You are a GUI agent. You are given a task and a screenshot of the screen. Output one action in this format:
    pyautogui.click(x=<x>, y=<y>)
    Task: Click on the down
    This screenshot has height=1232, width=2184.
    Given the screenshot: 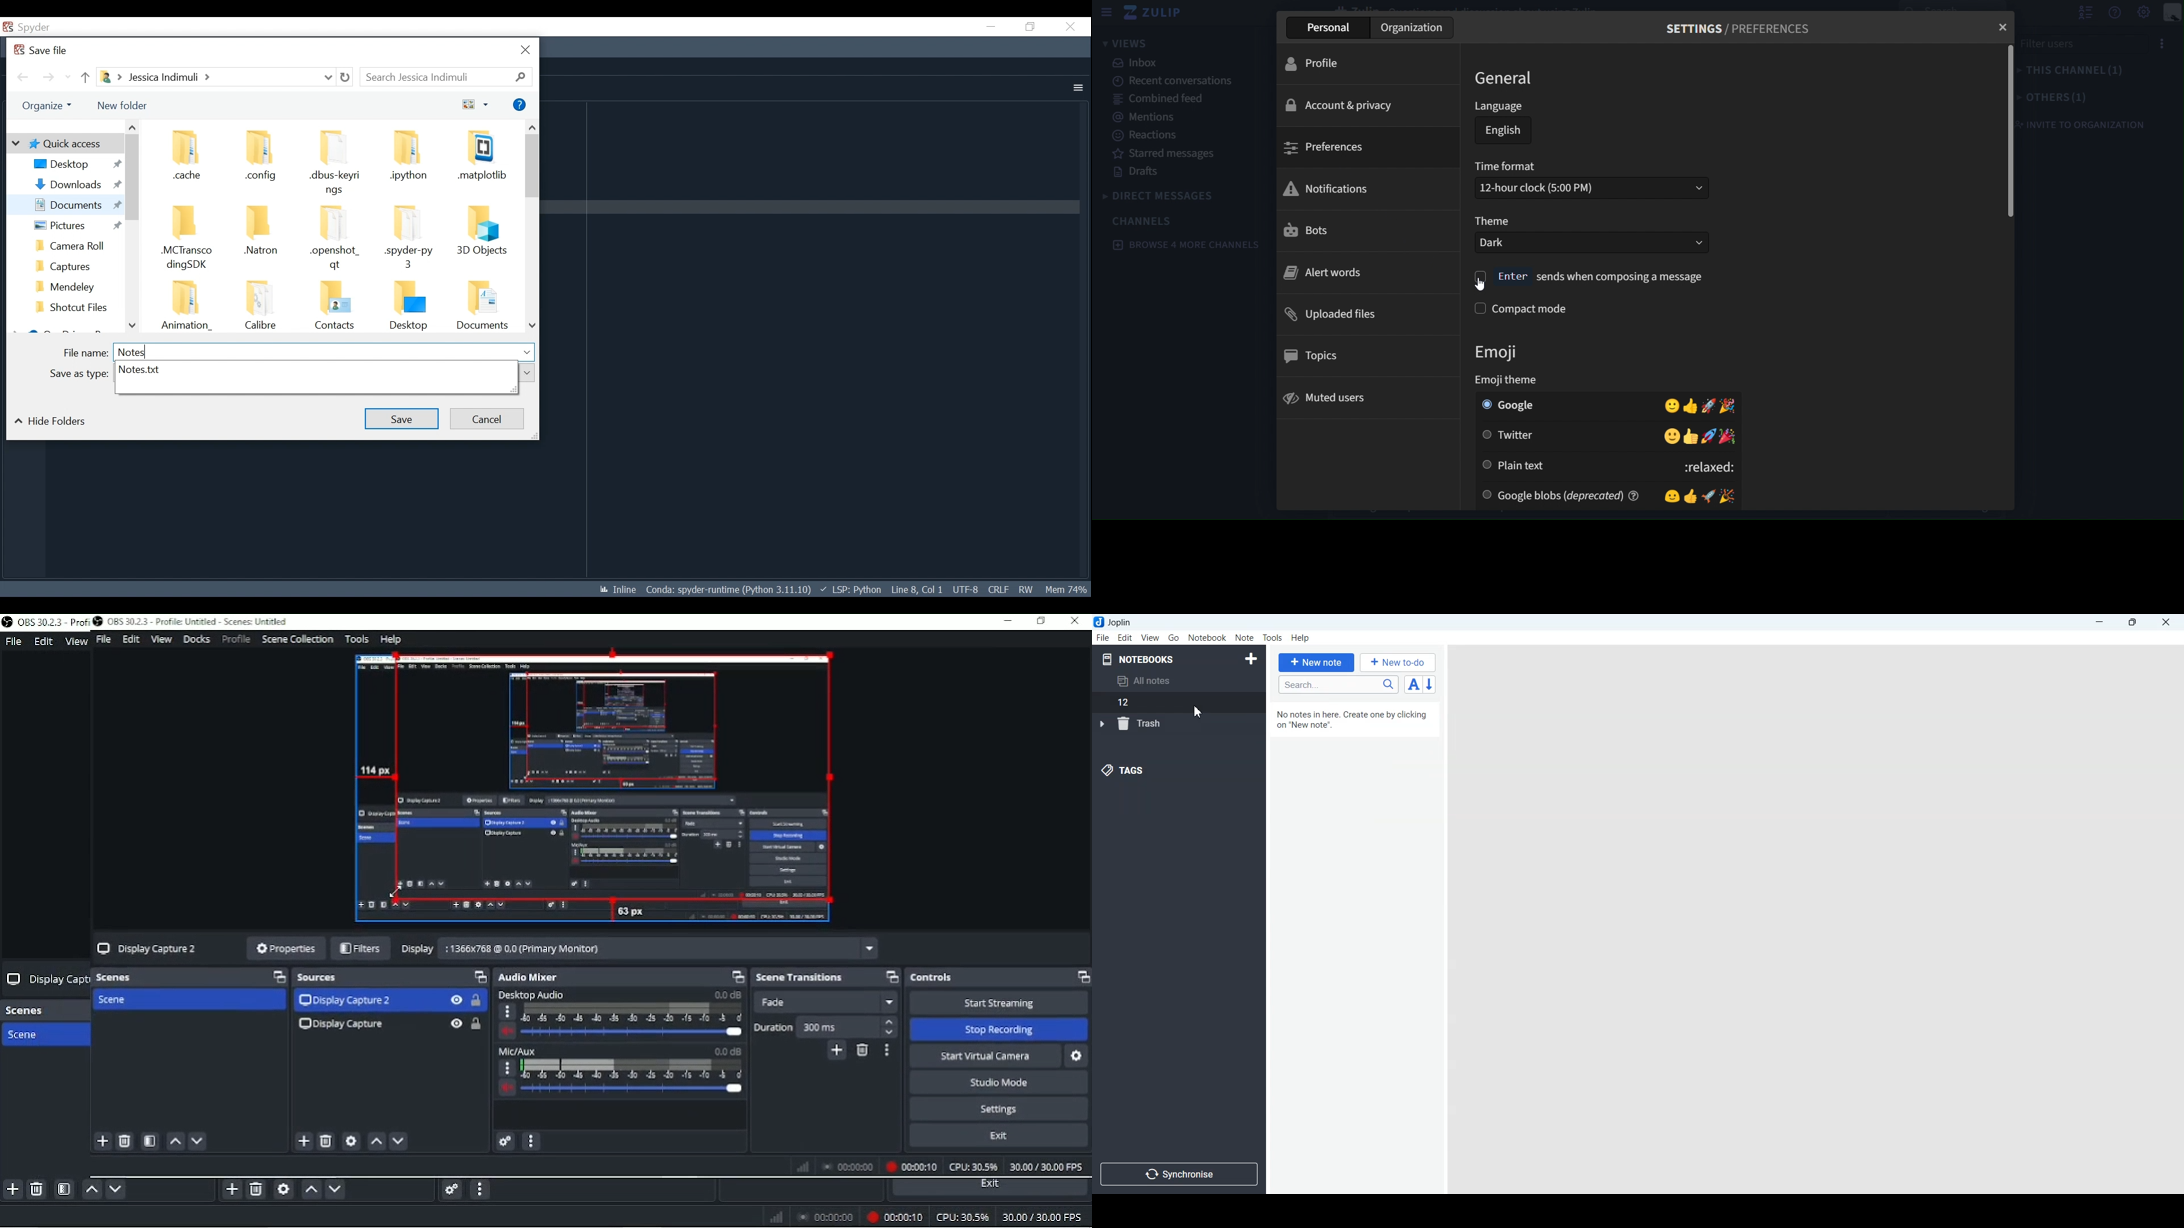 What is the action you would take?
    pyautogui.click(x=200, y=1142)
    